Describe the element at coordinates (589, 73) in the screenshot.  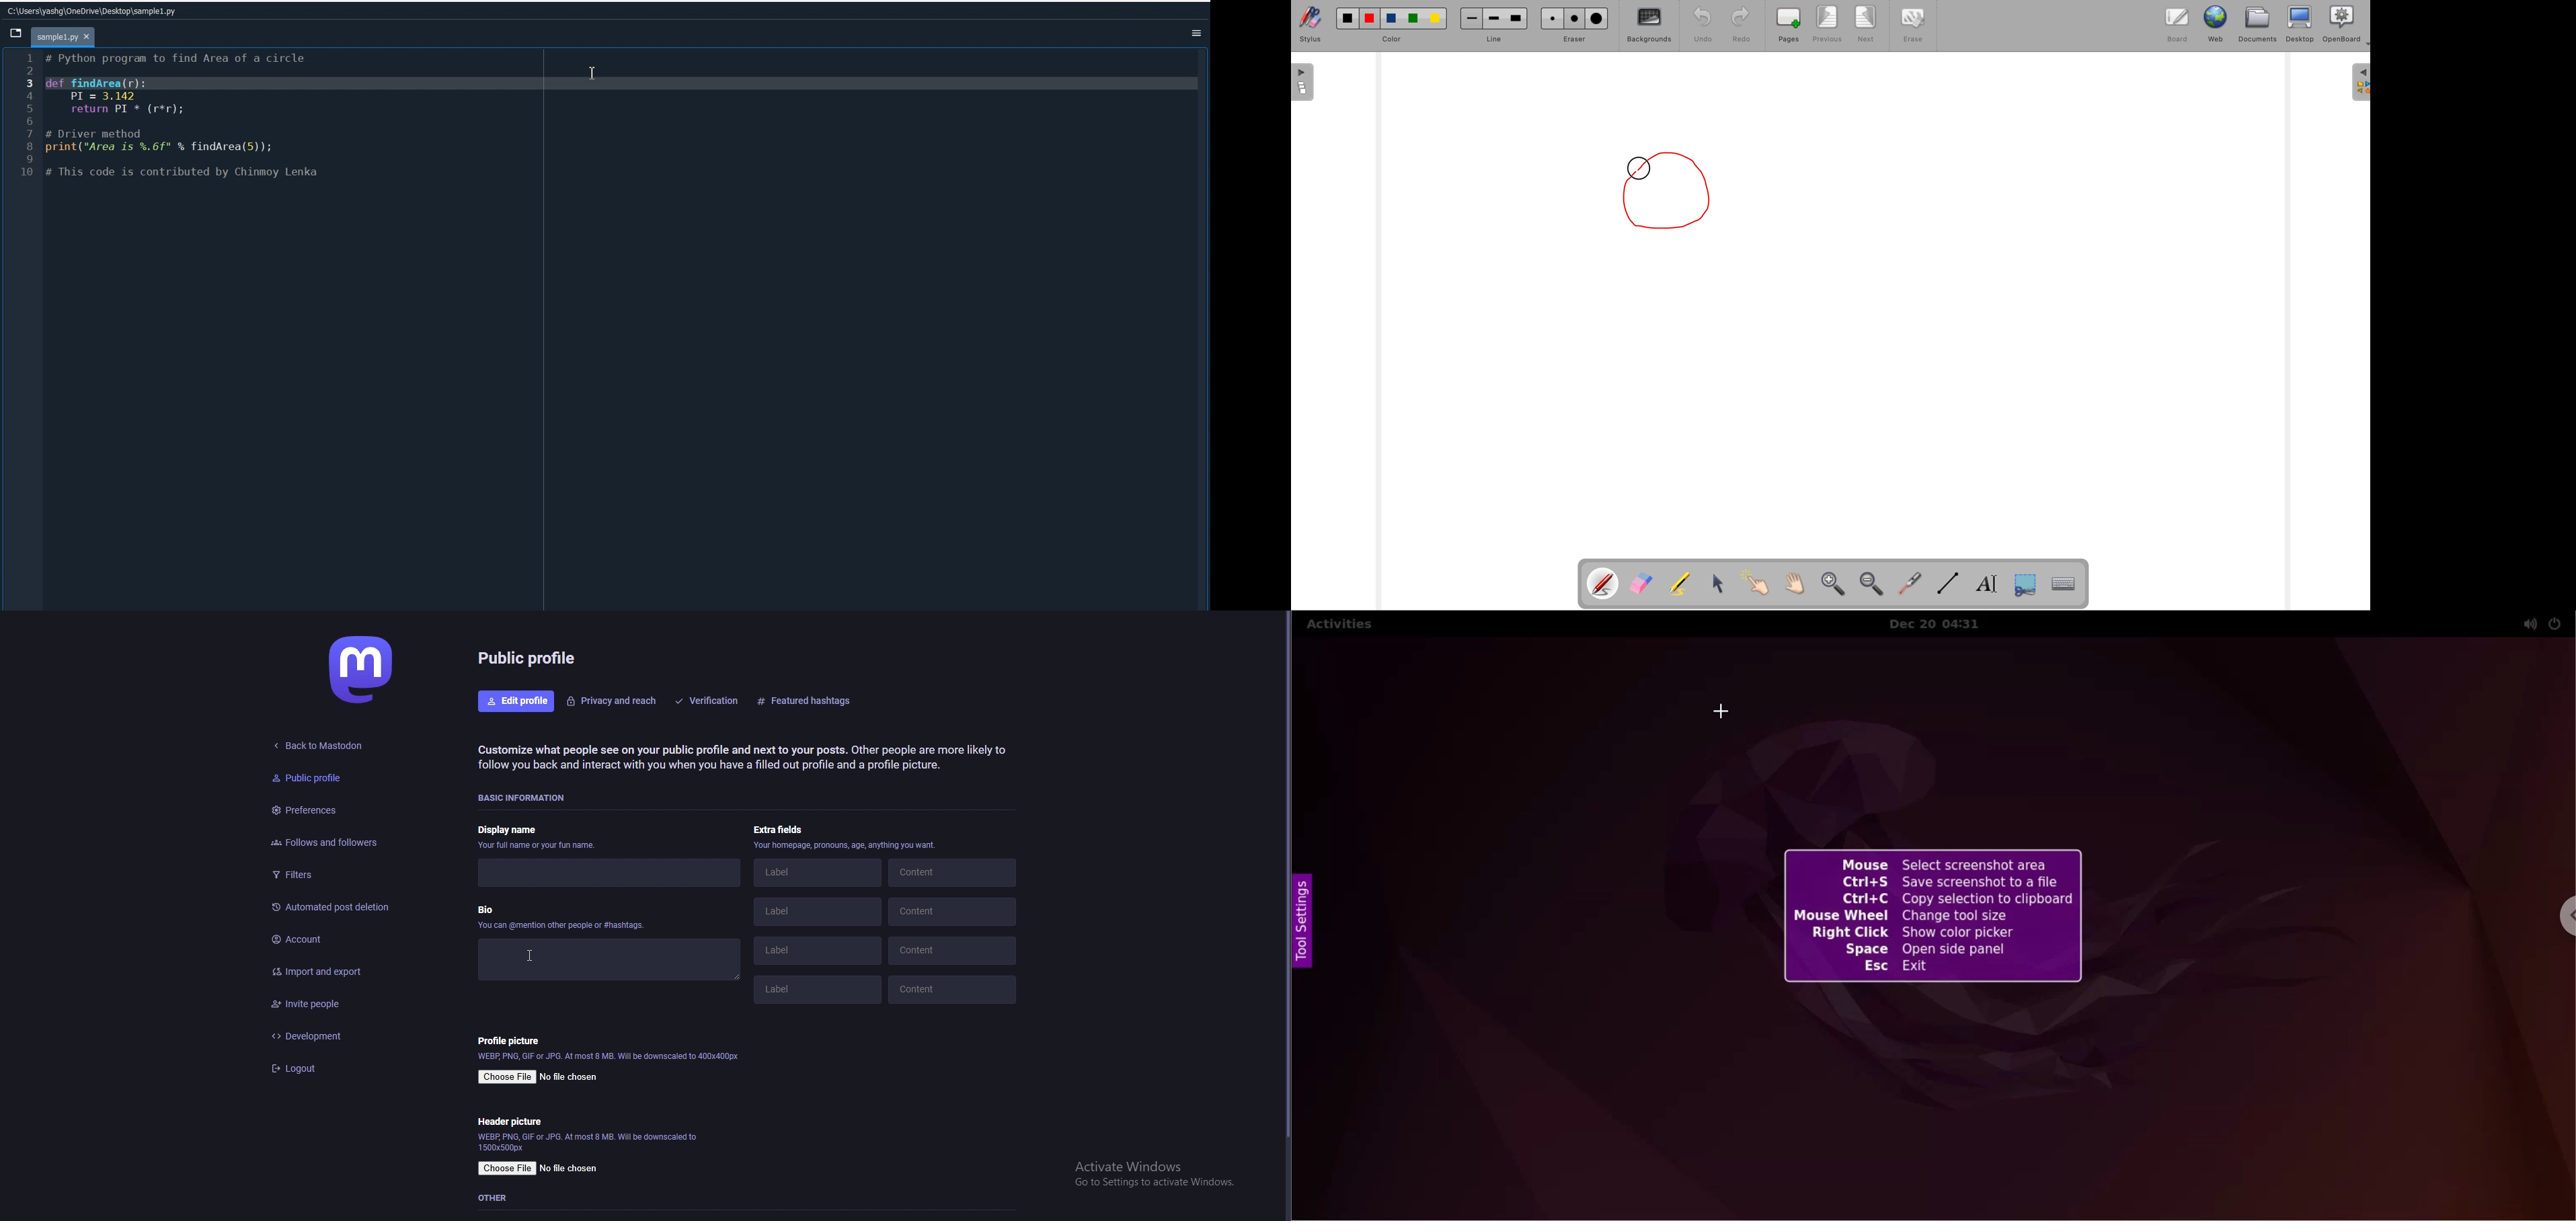
I see `Insertion cursor` at that location.